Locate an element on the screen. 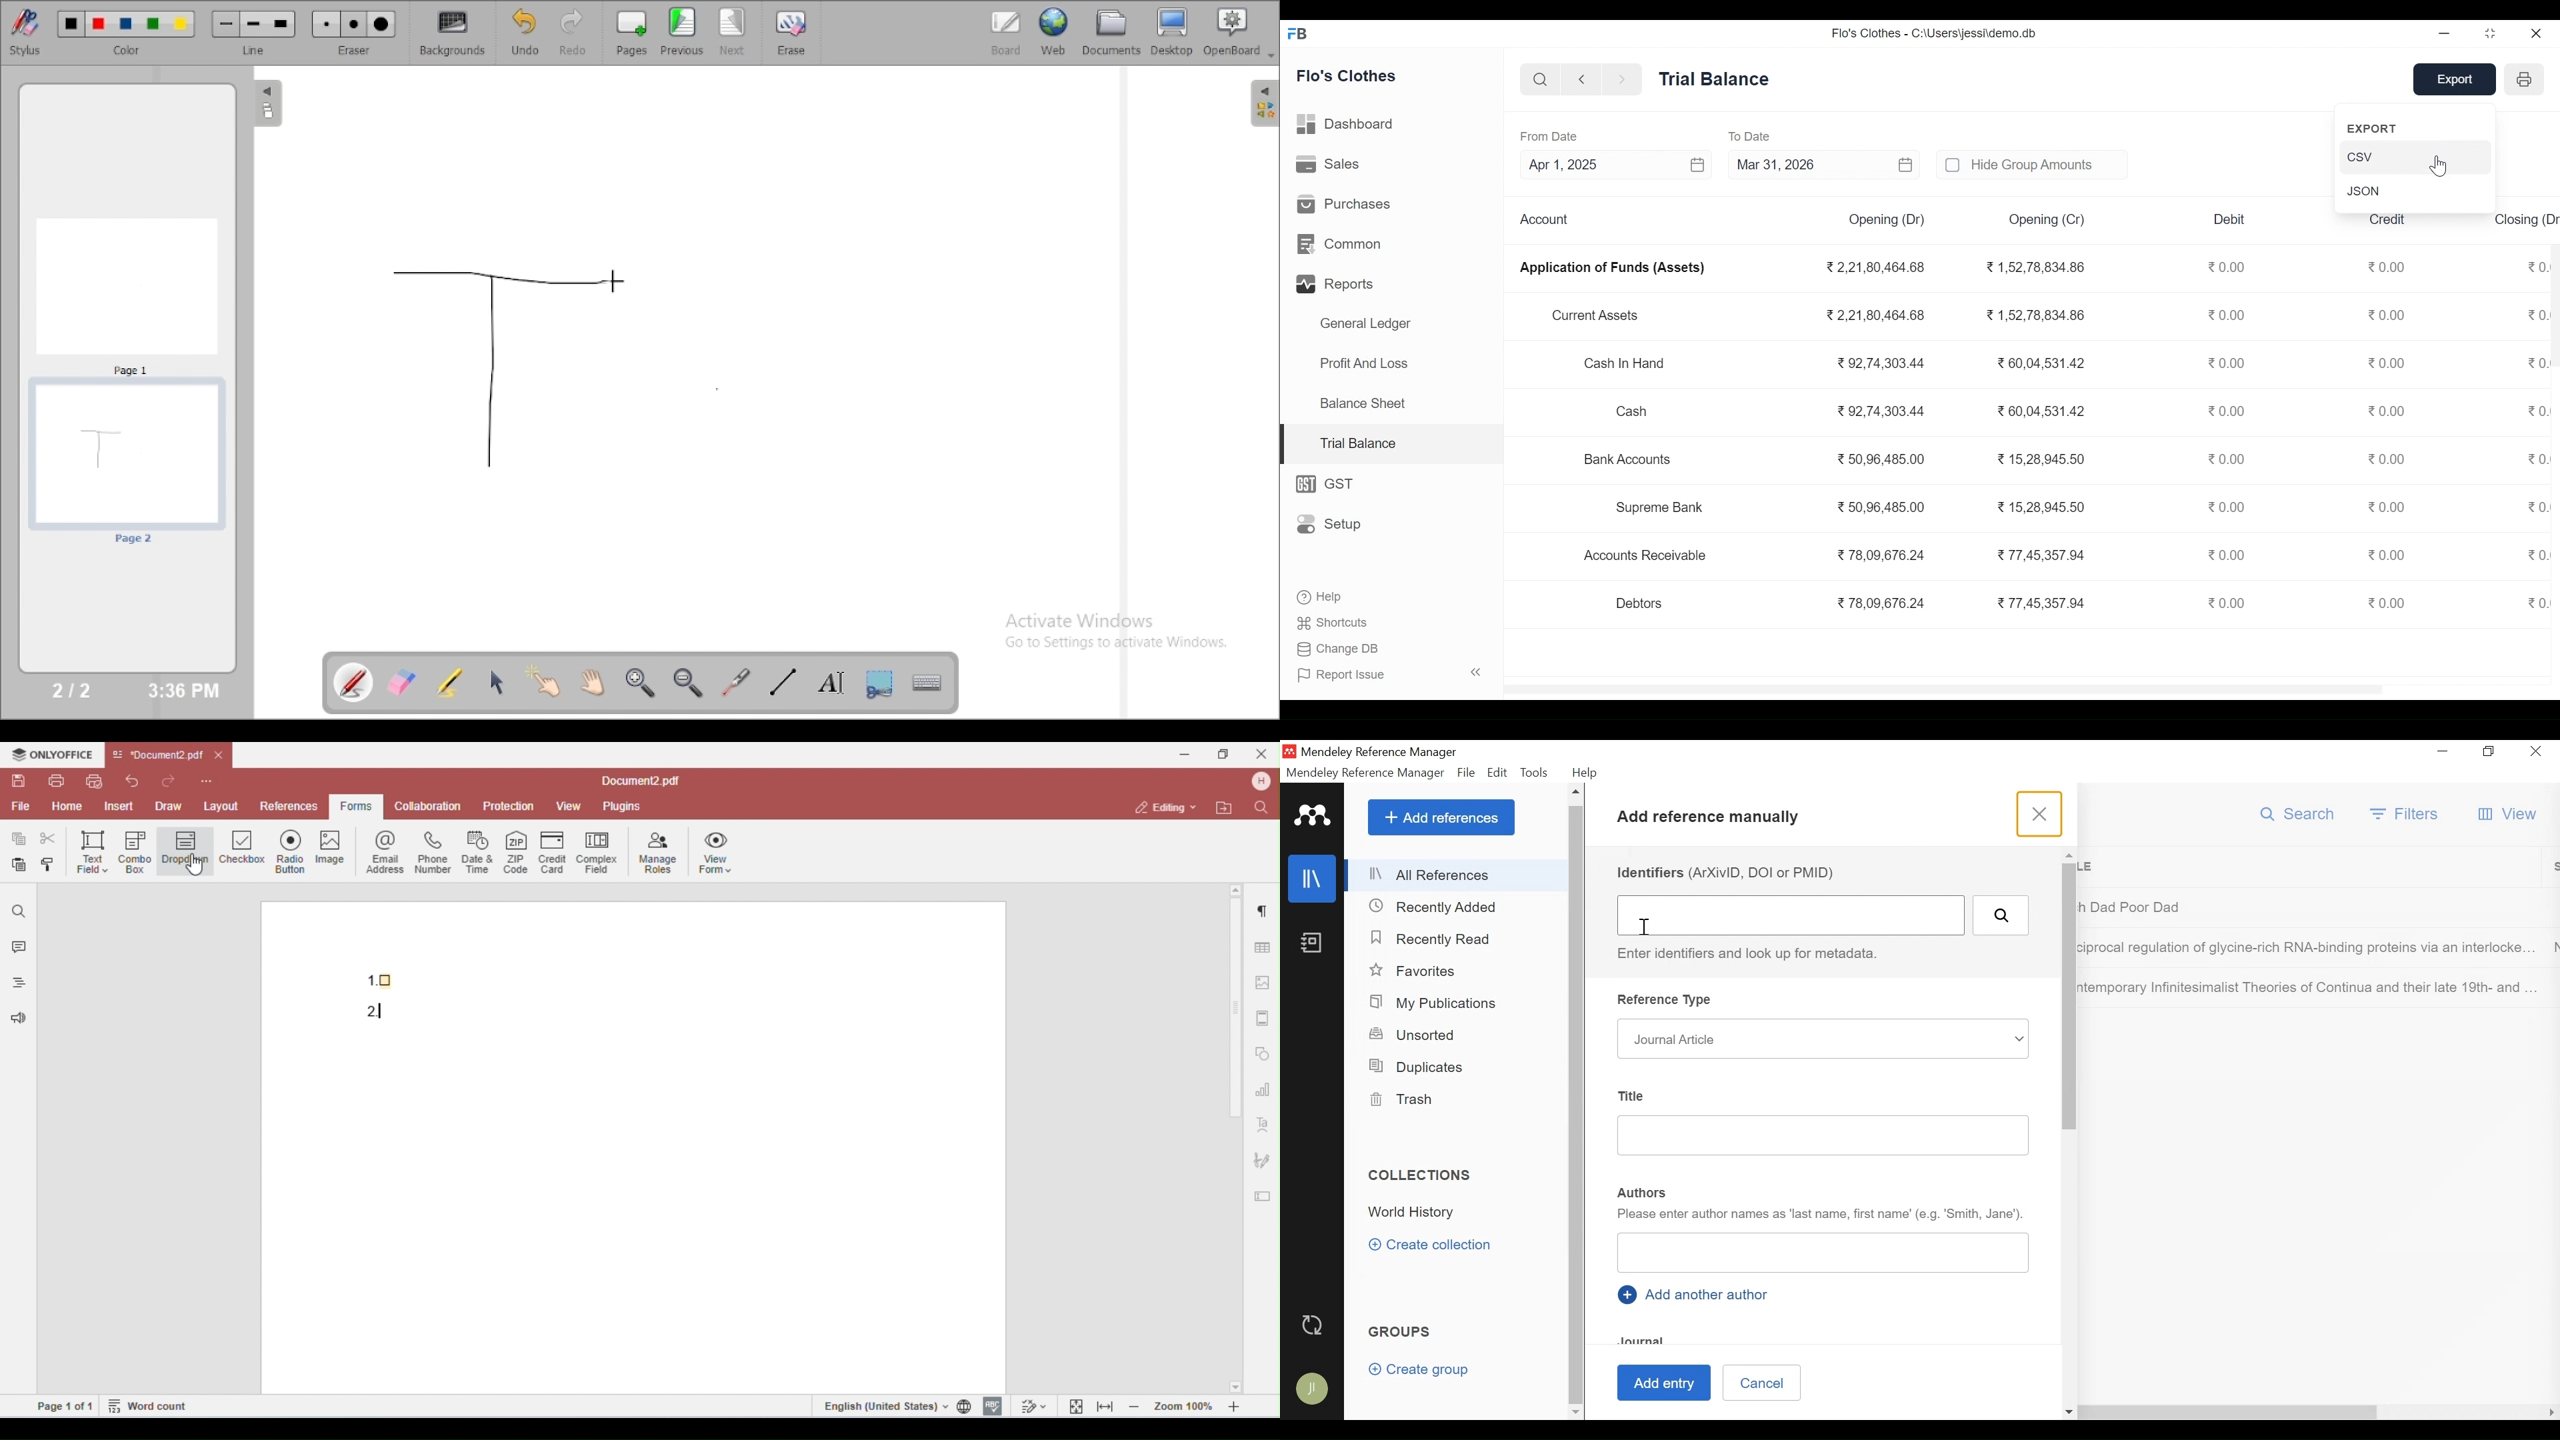 Image resolution: width=2576 pixels, height=1456 pixels. Identifiers (DOI ArXivID or PMID) is located at coordinates (1730, 873).